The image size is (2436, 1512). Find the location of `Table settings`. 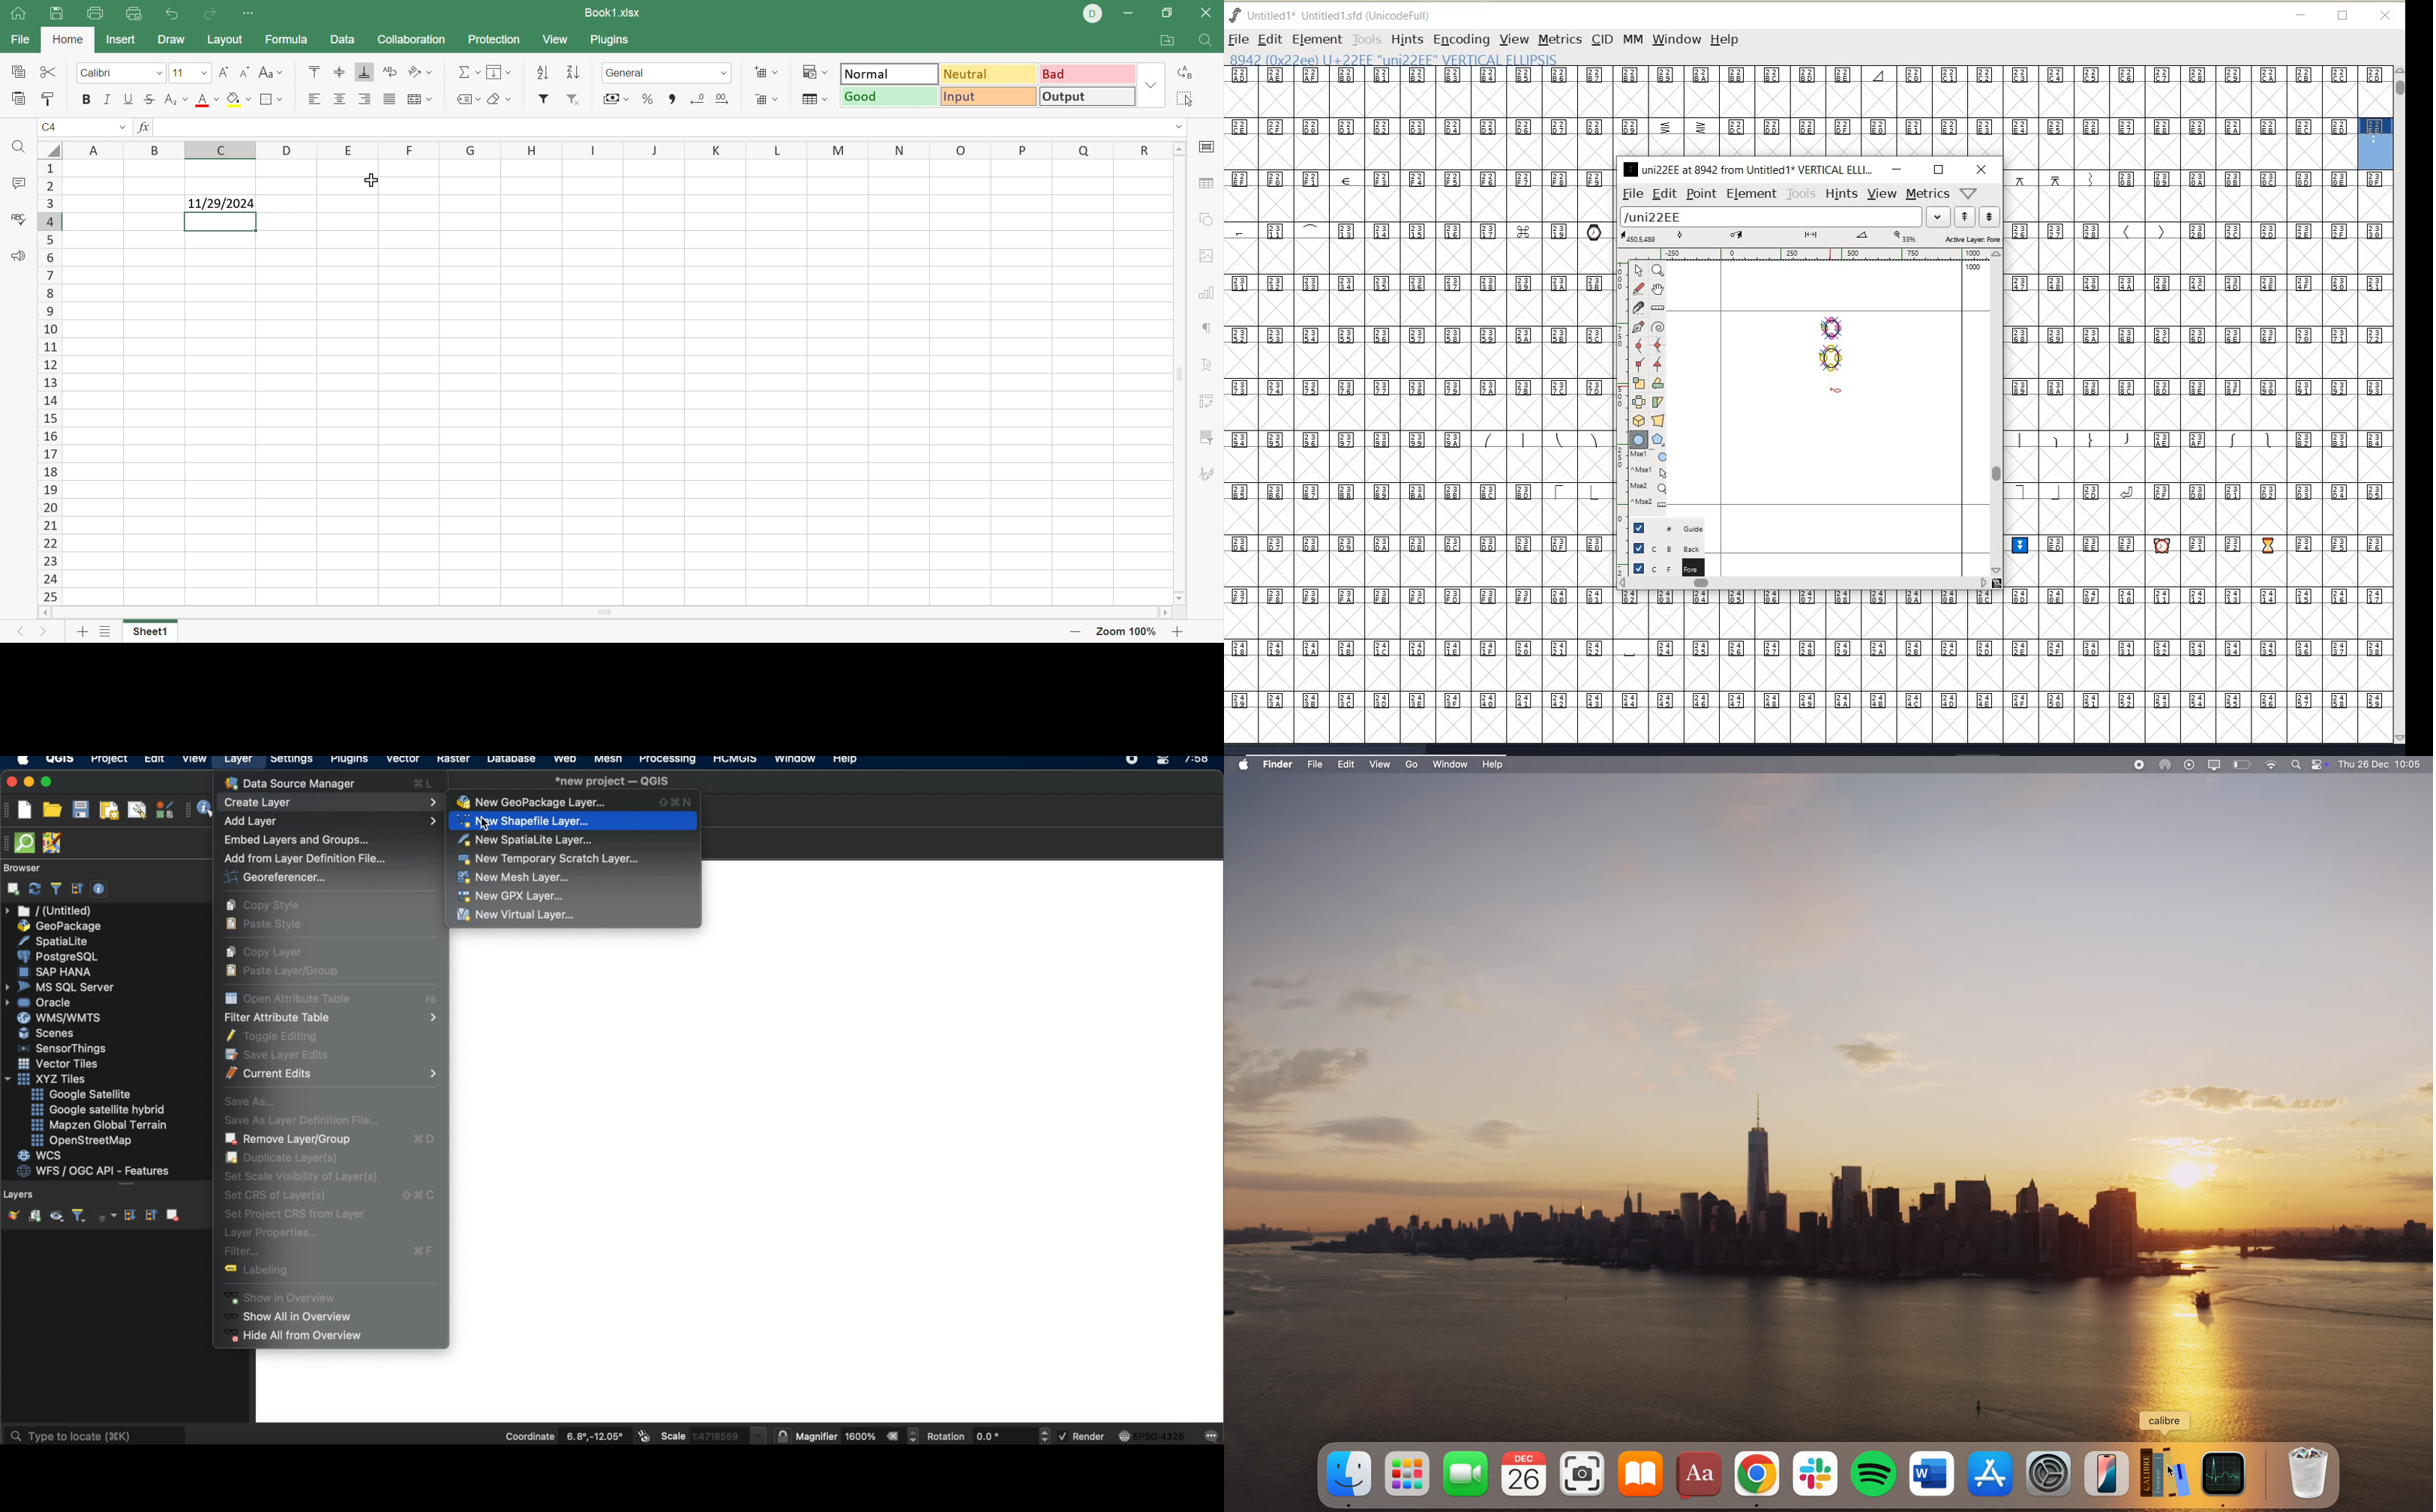

Table settings is located at coordinates (1209, 186).